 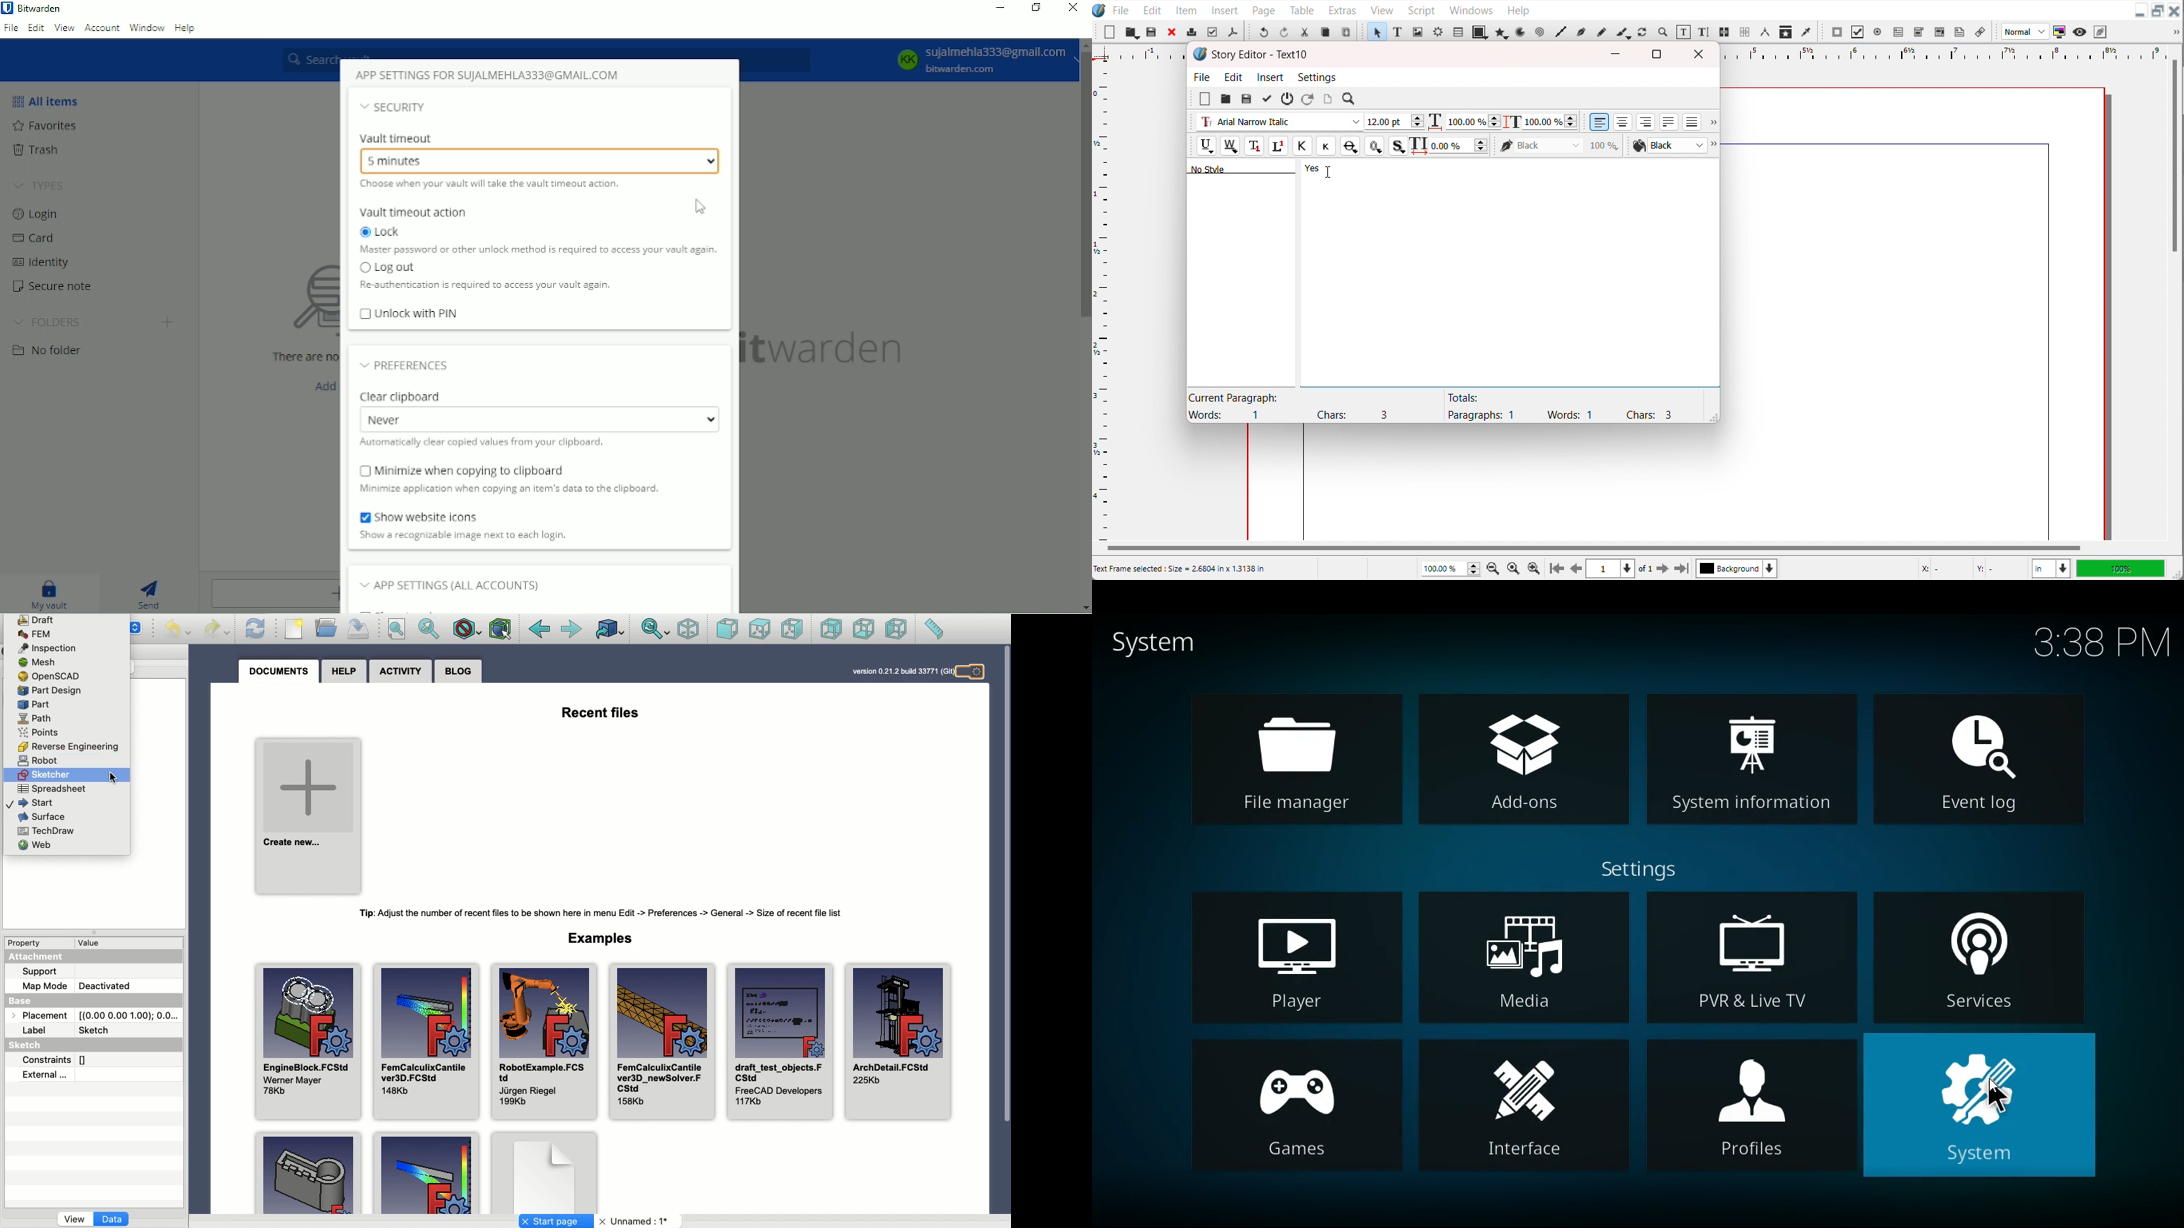 I want to click on Login, so click(x=35, y=215).